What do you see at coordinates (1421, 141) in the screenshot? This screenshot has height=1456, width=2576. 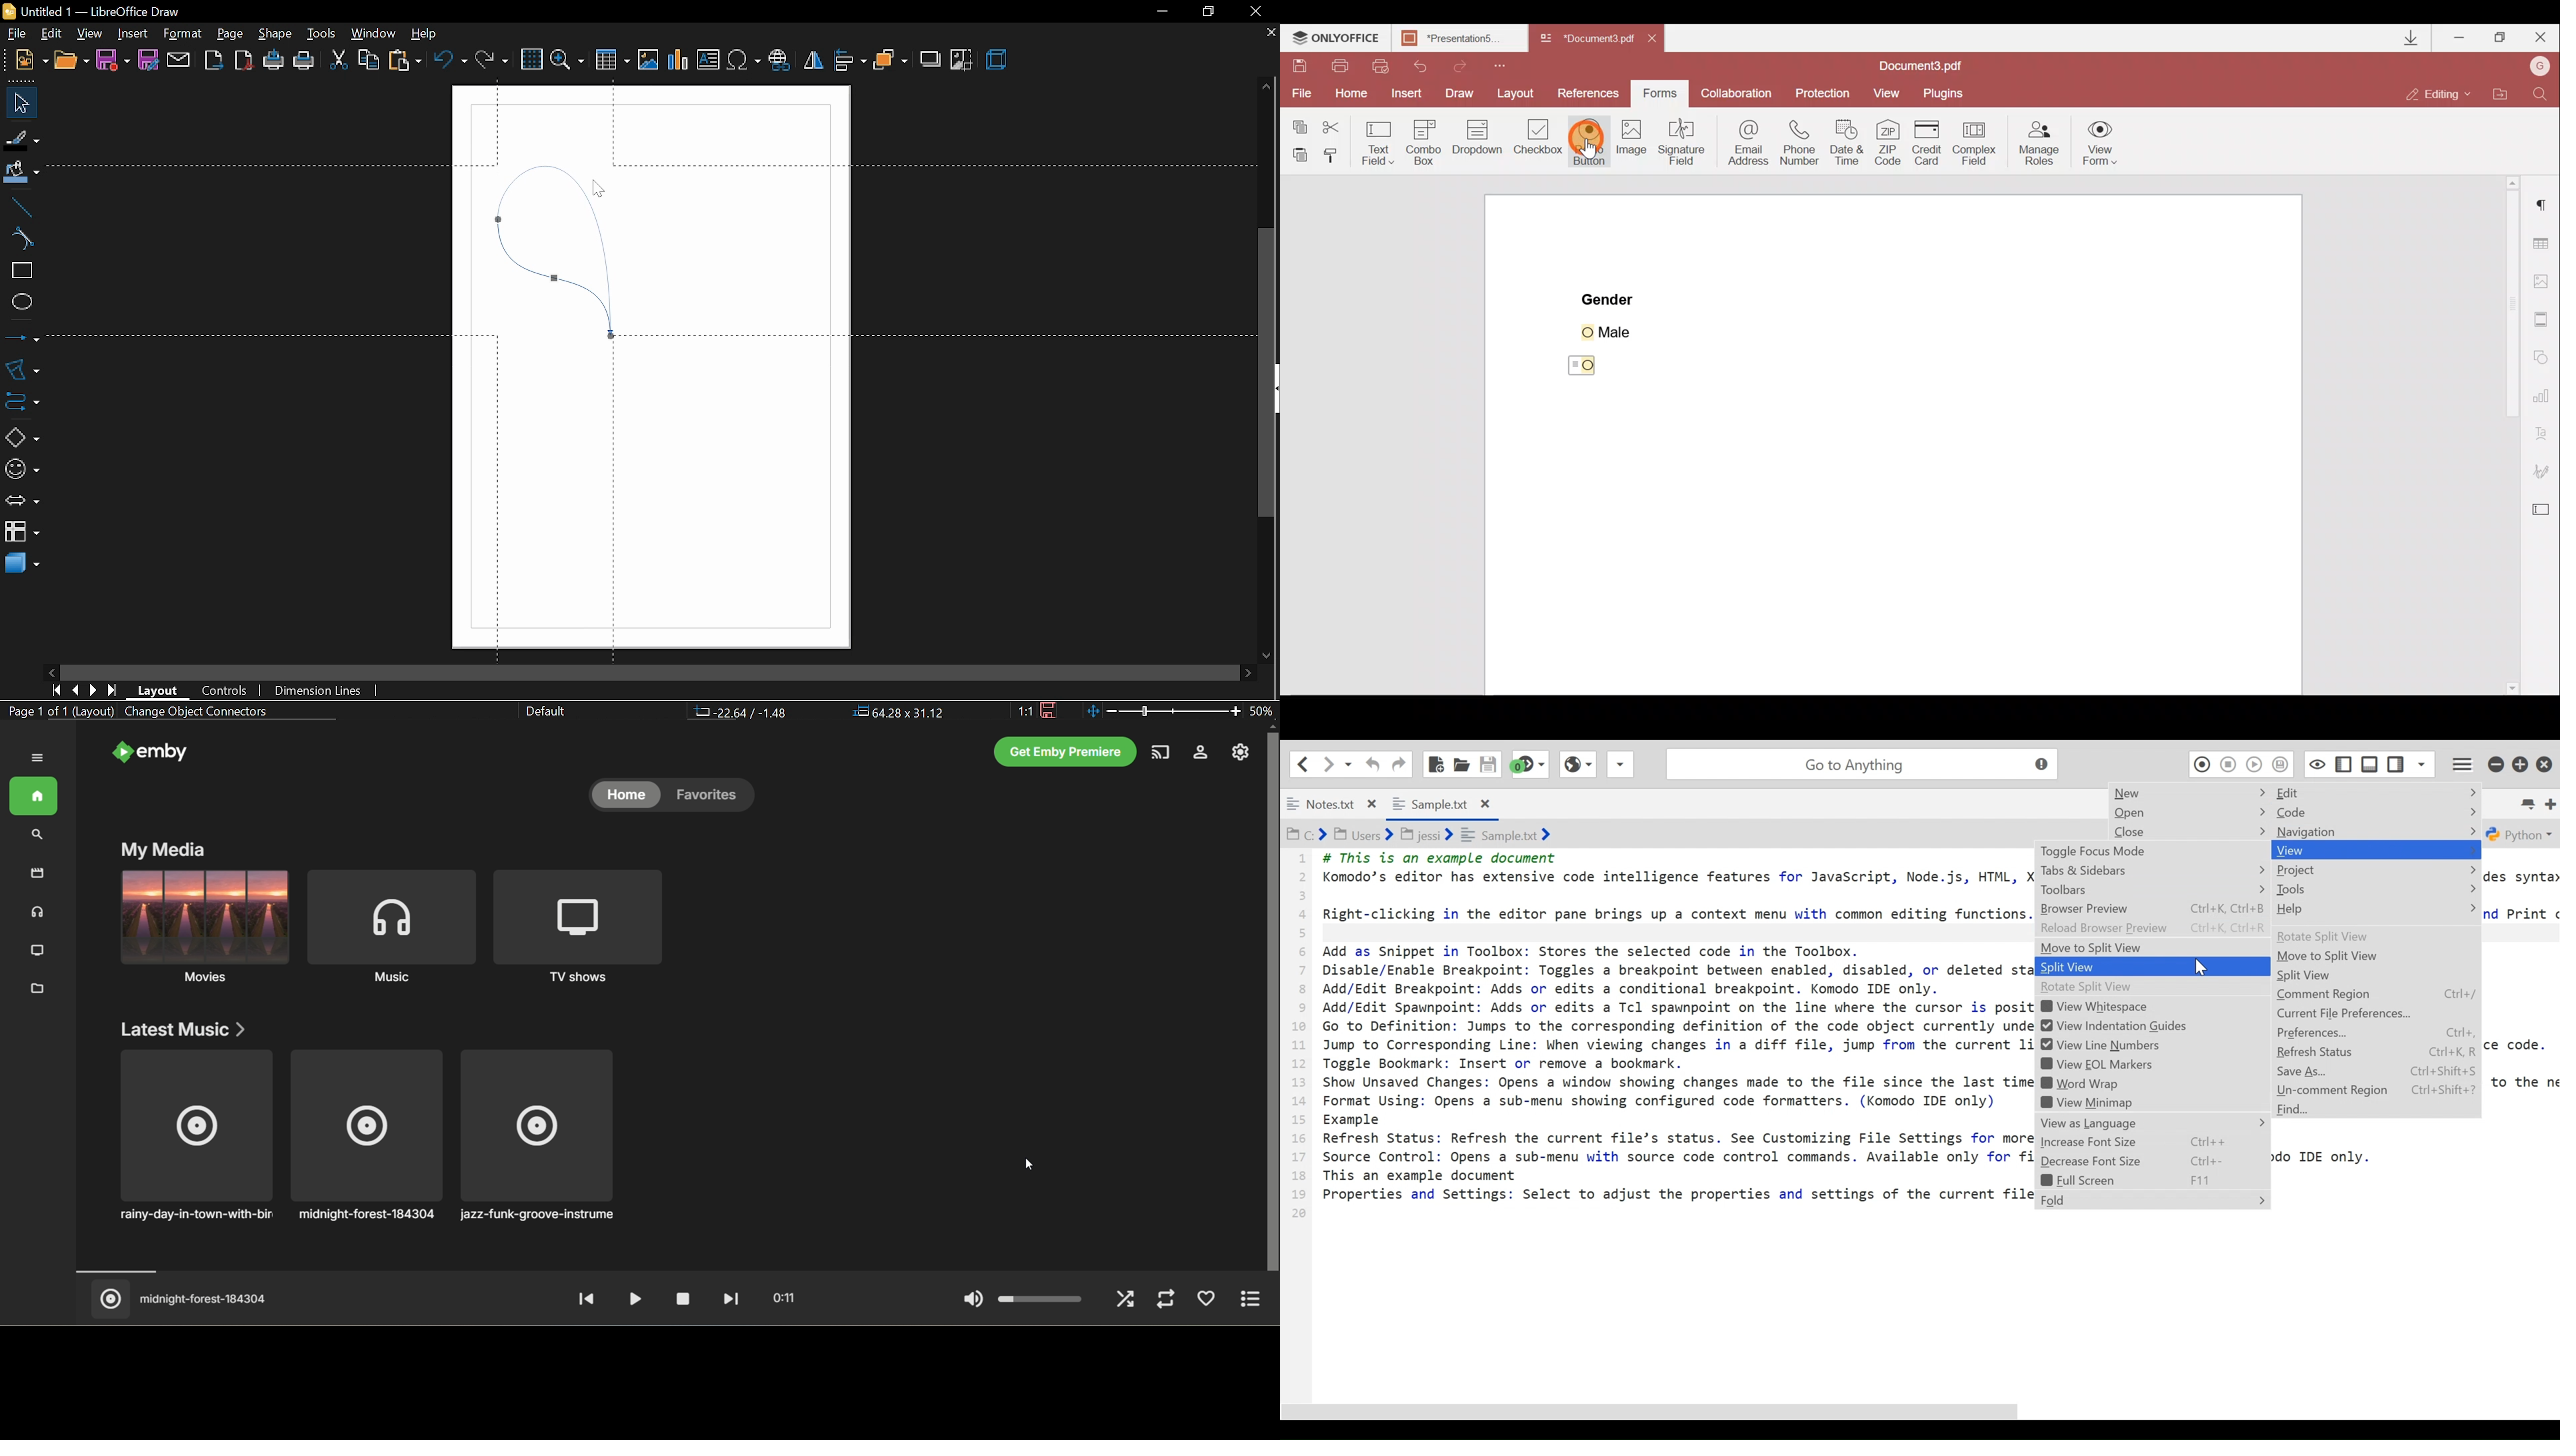 I see `Combo box` at bounding box center [1421, 141].